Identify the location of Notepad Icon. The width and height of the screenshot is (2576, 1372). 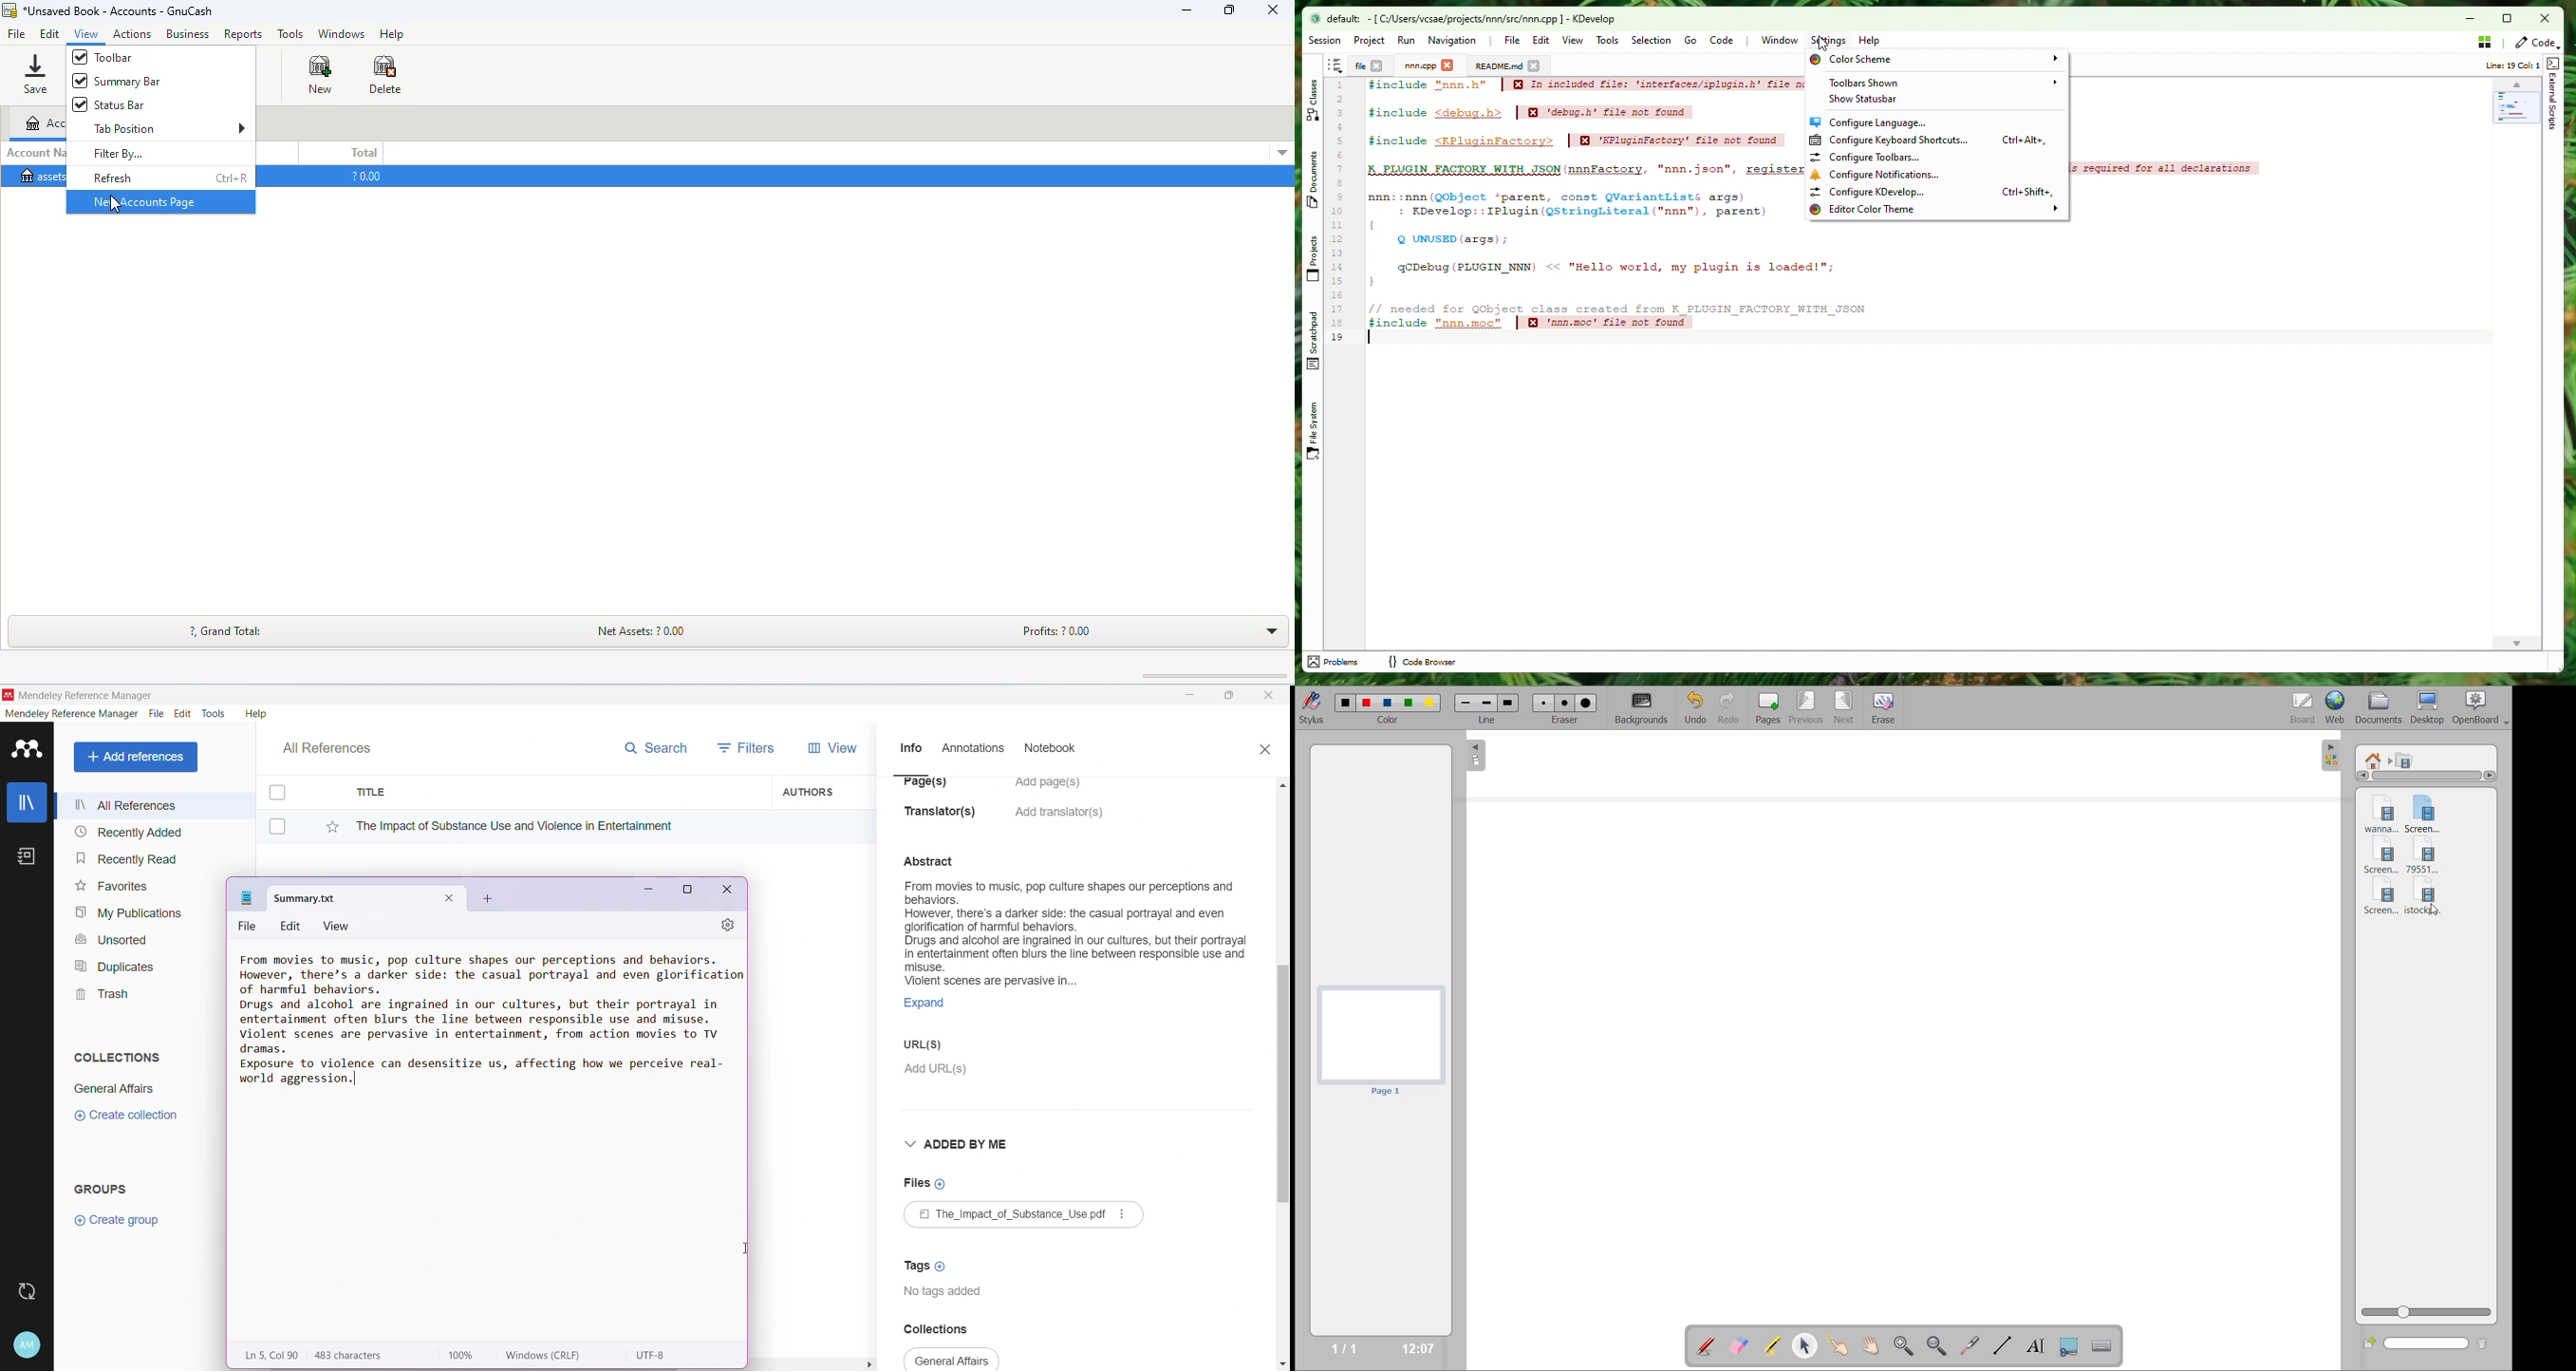
(247, 898).